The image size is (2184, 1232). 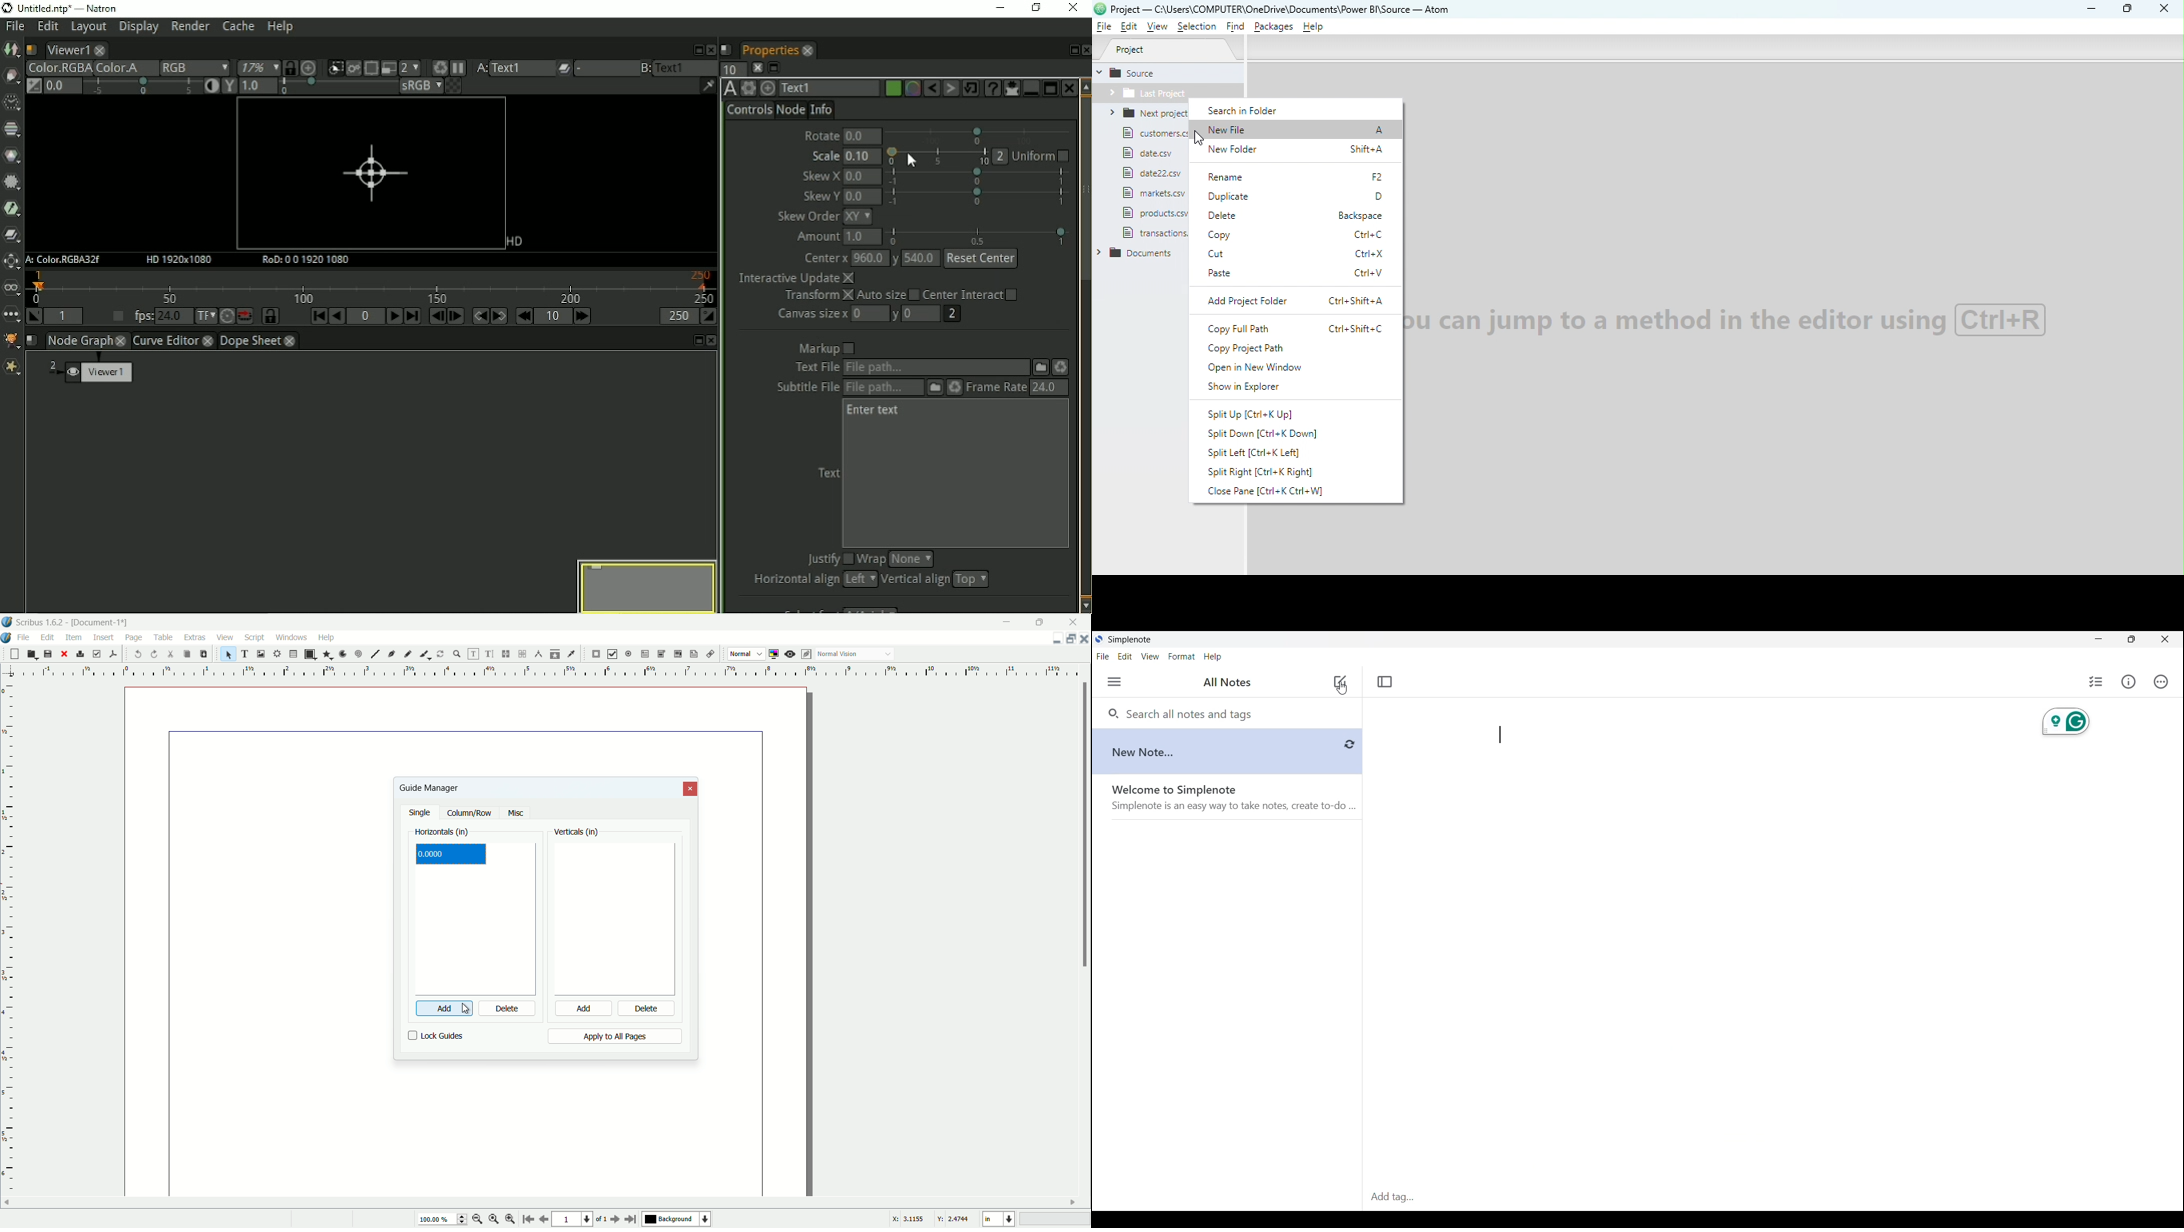 What do you see at coordinates (392, 655) in the screenshot?
I see `bezier curve` at bounding box center [392, 655].